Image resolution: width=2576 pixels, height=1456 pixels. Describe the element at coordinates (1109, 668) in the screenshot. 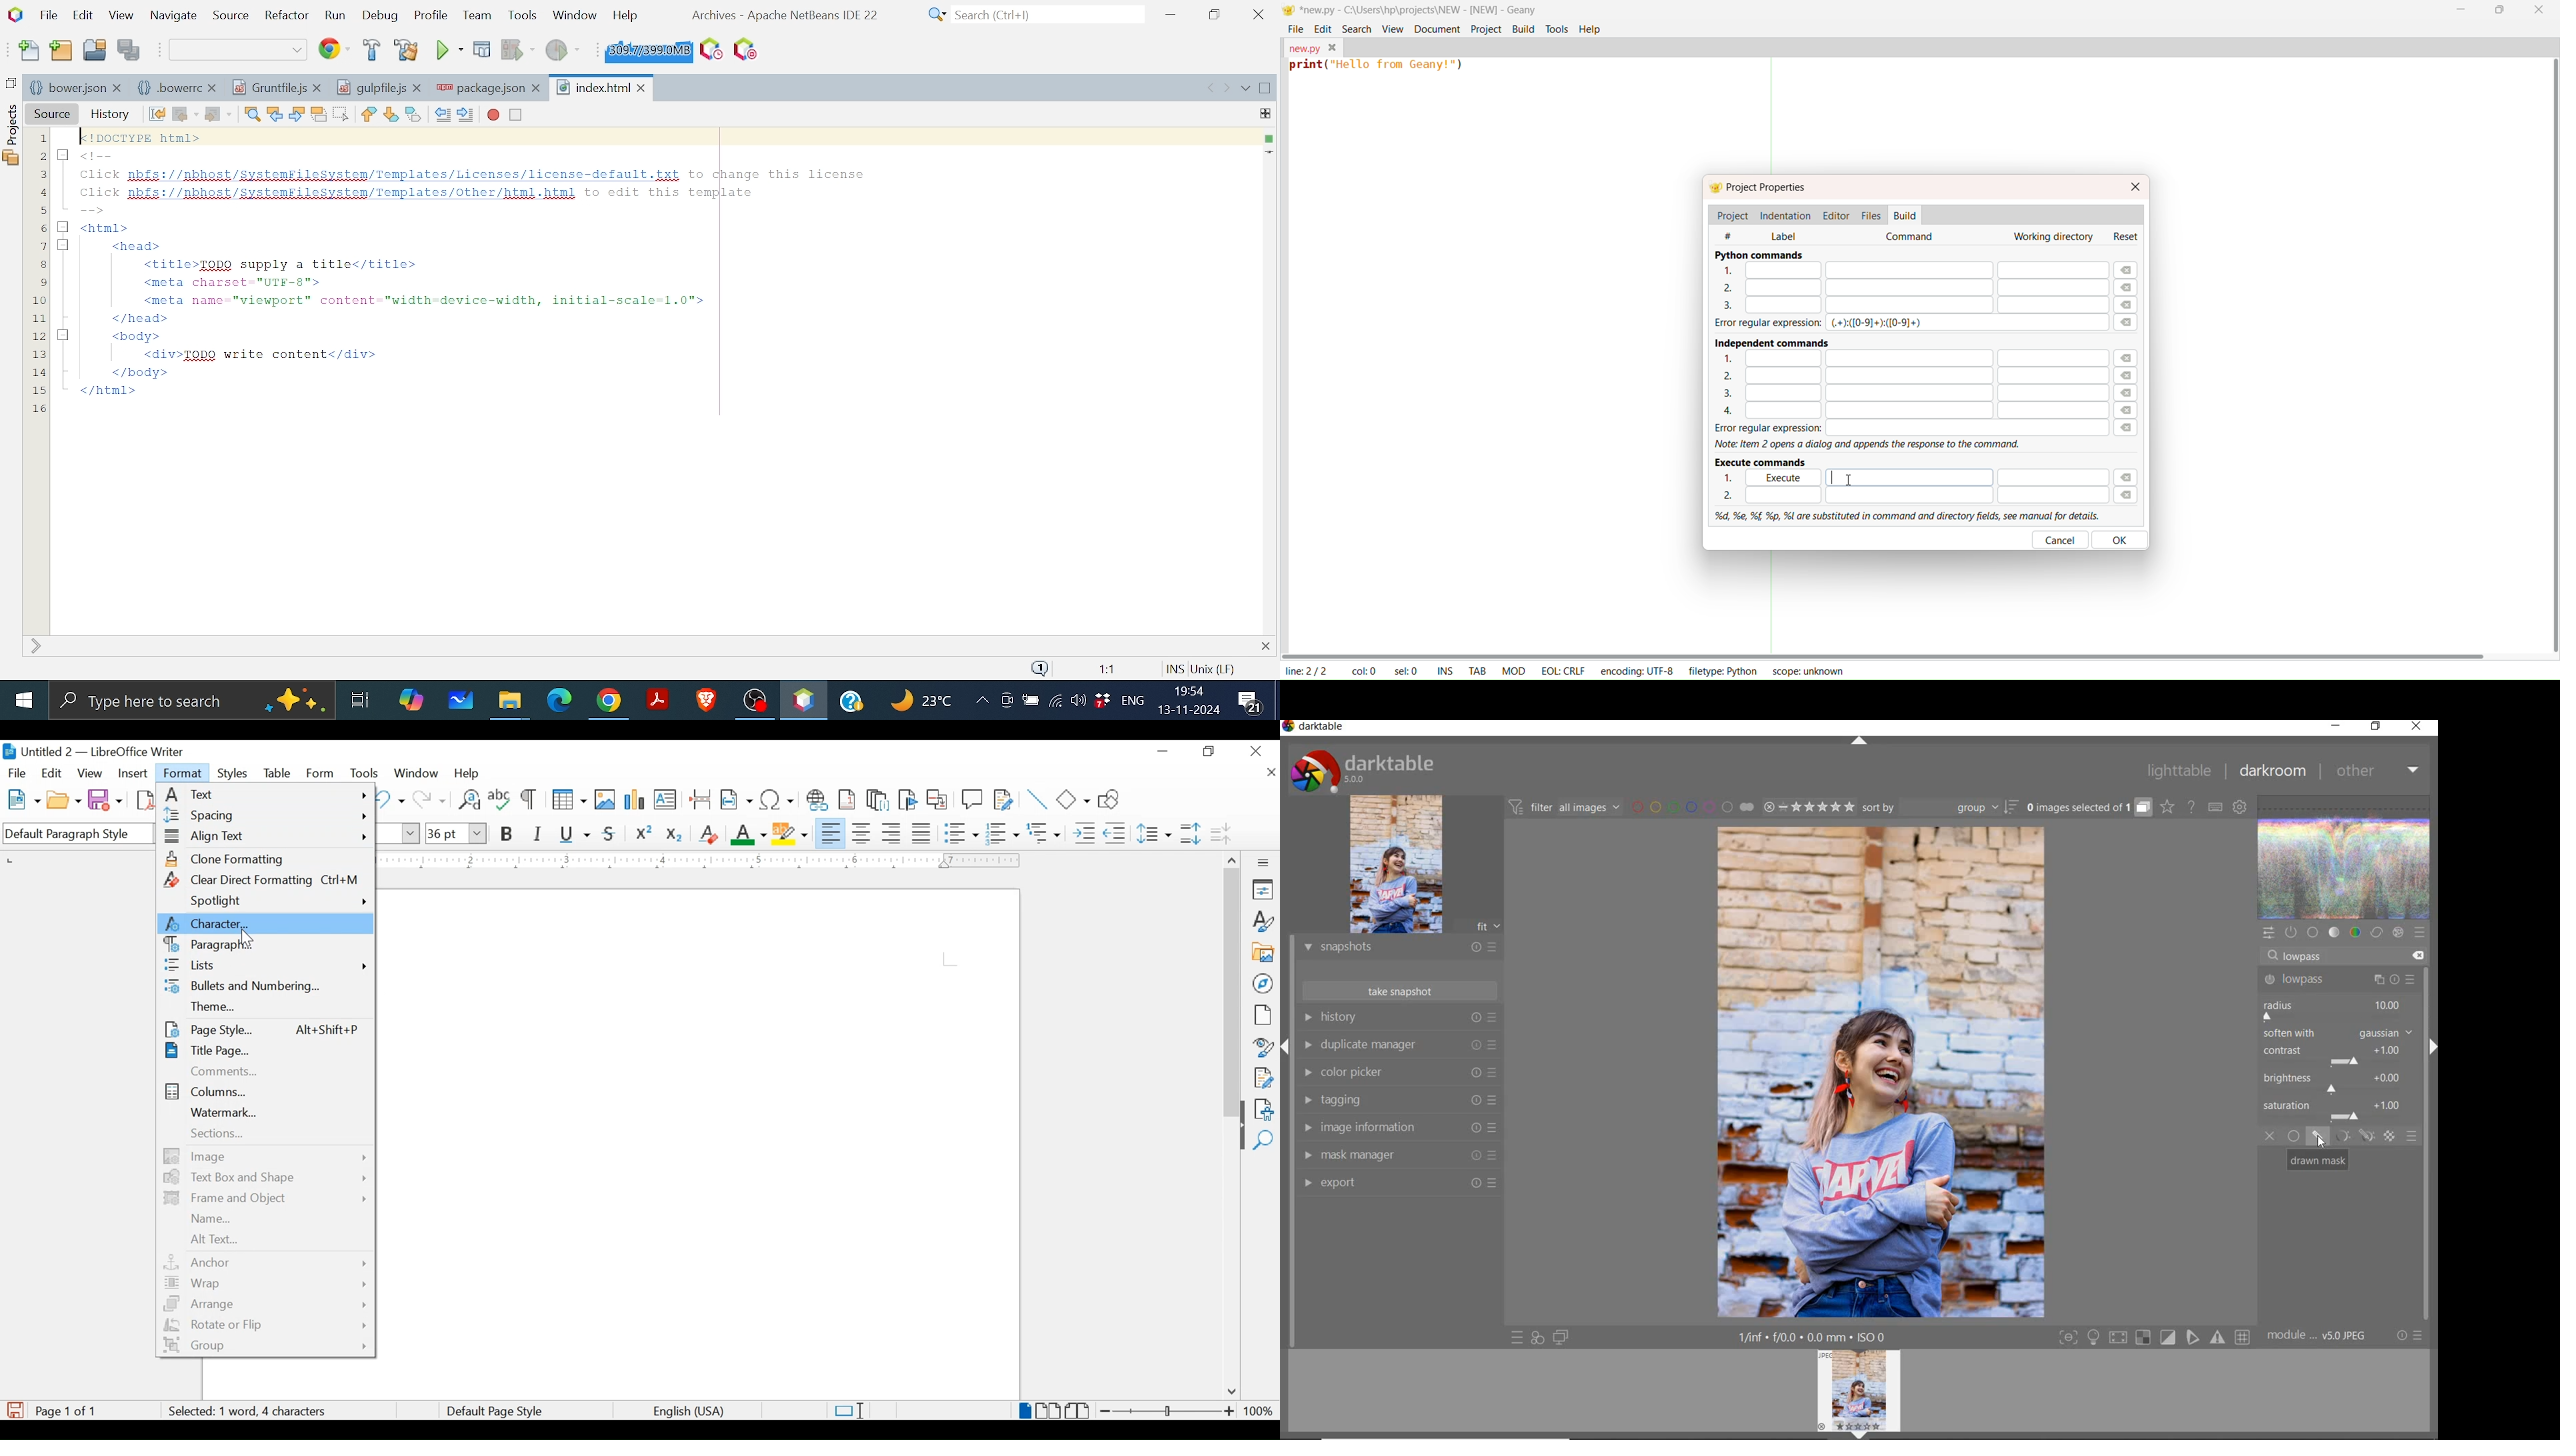

I see `scaling factor` at that location.